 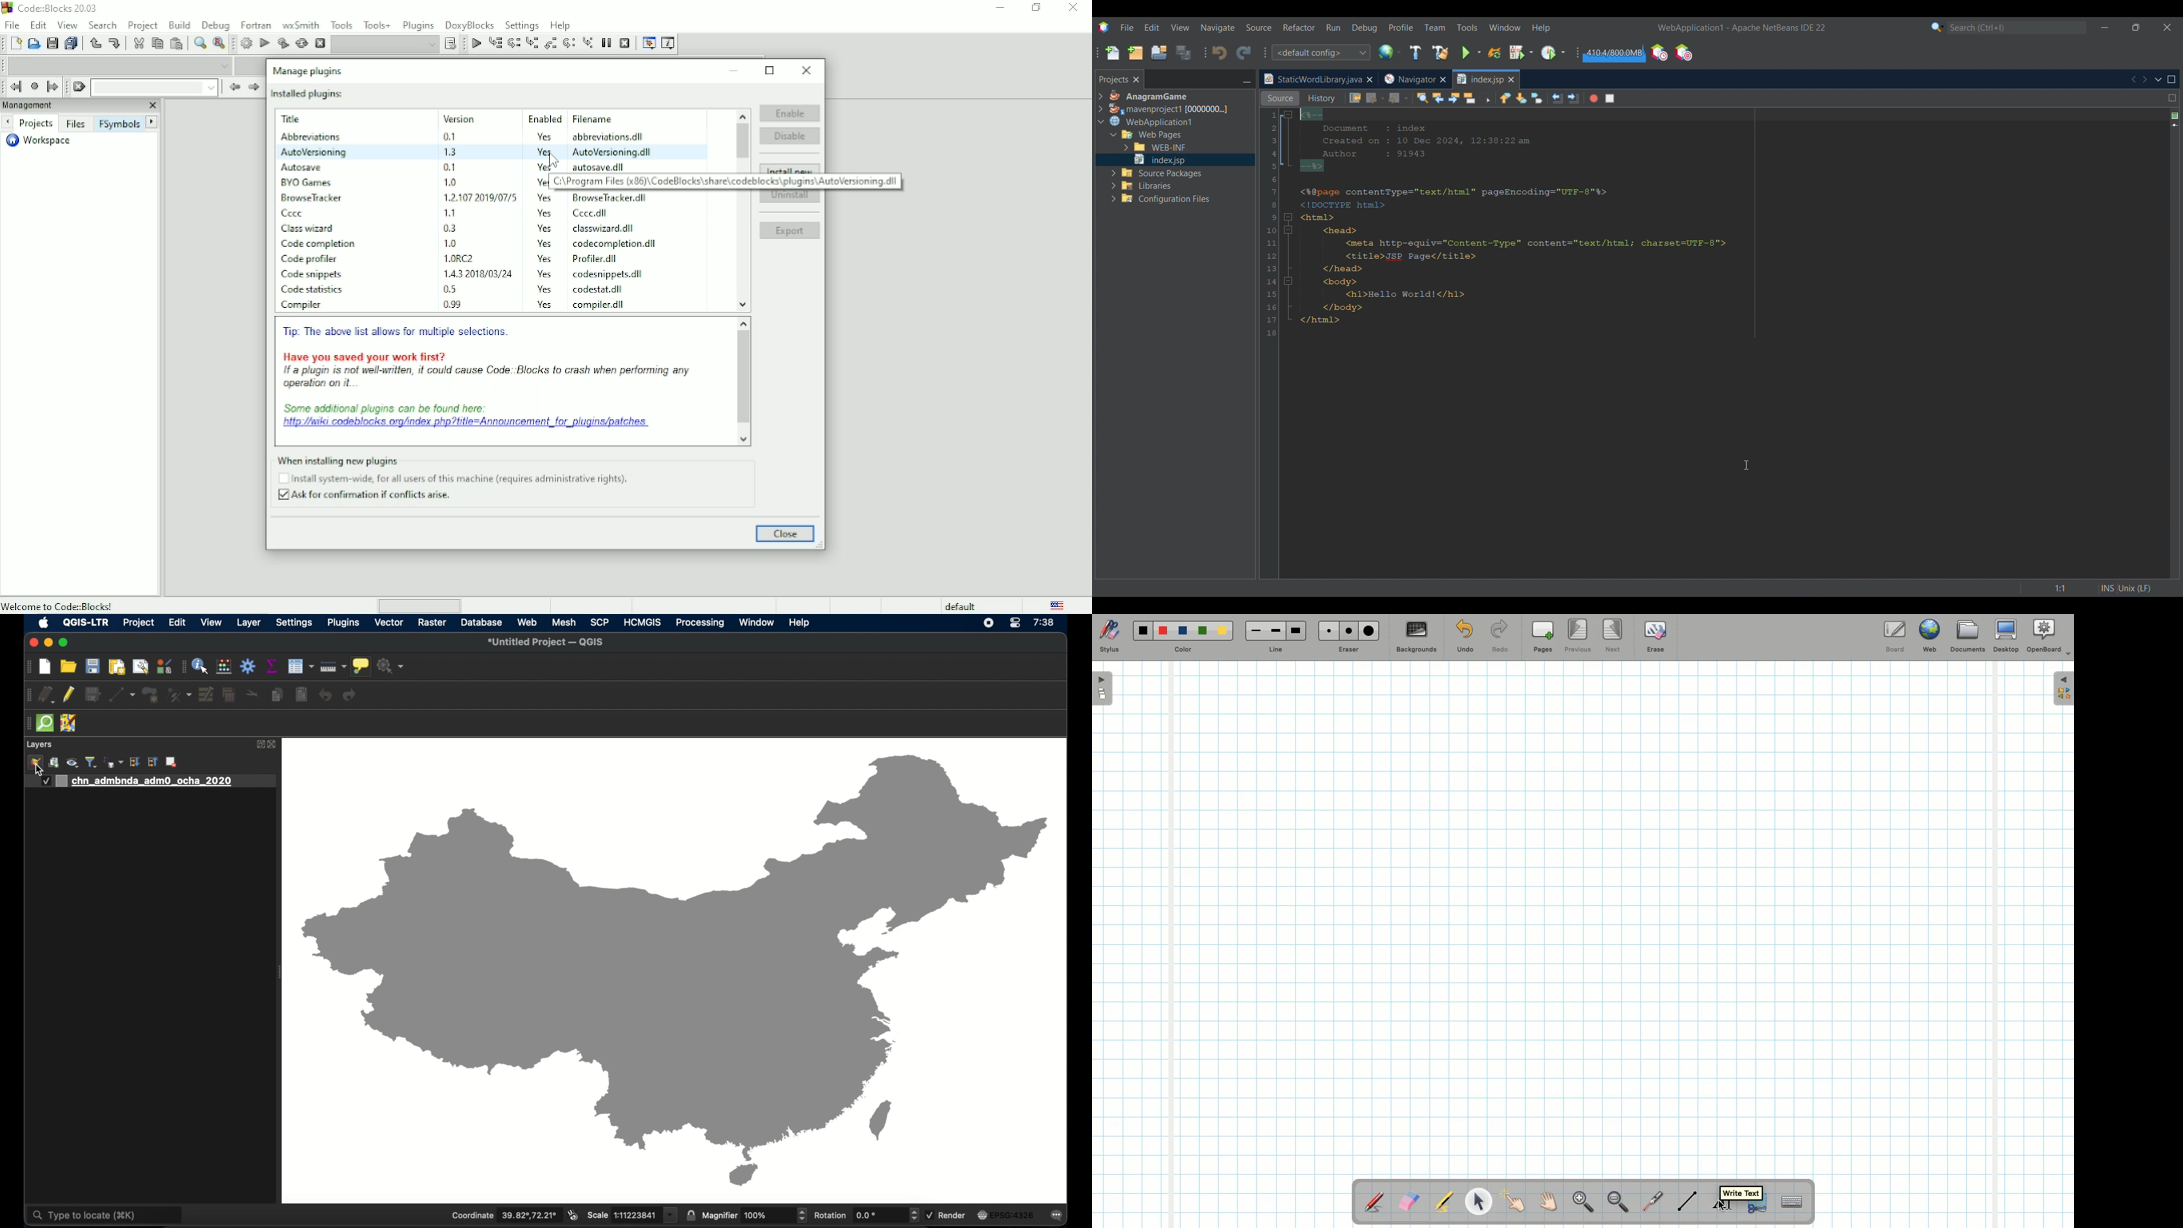 I want to click on Configure window, so click(x=1389, y=52).